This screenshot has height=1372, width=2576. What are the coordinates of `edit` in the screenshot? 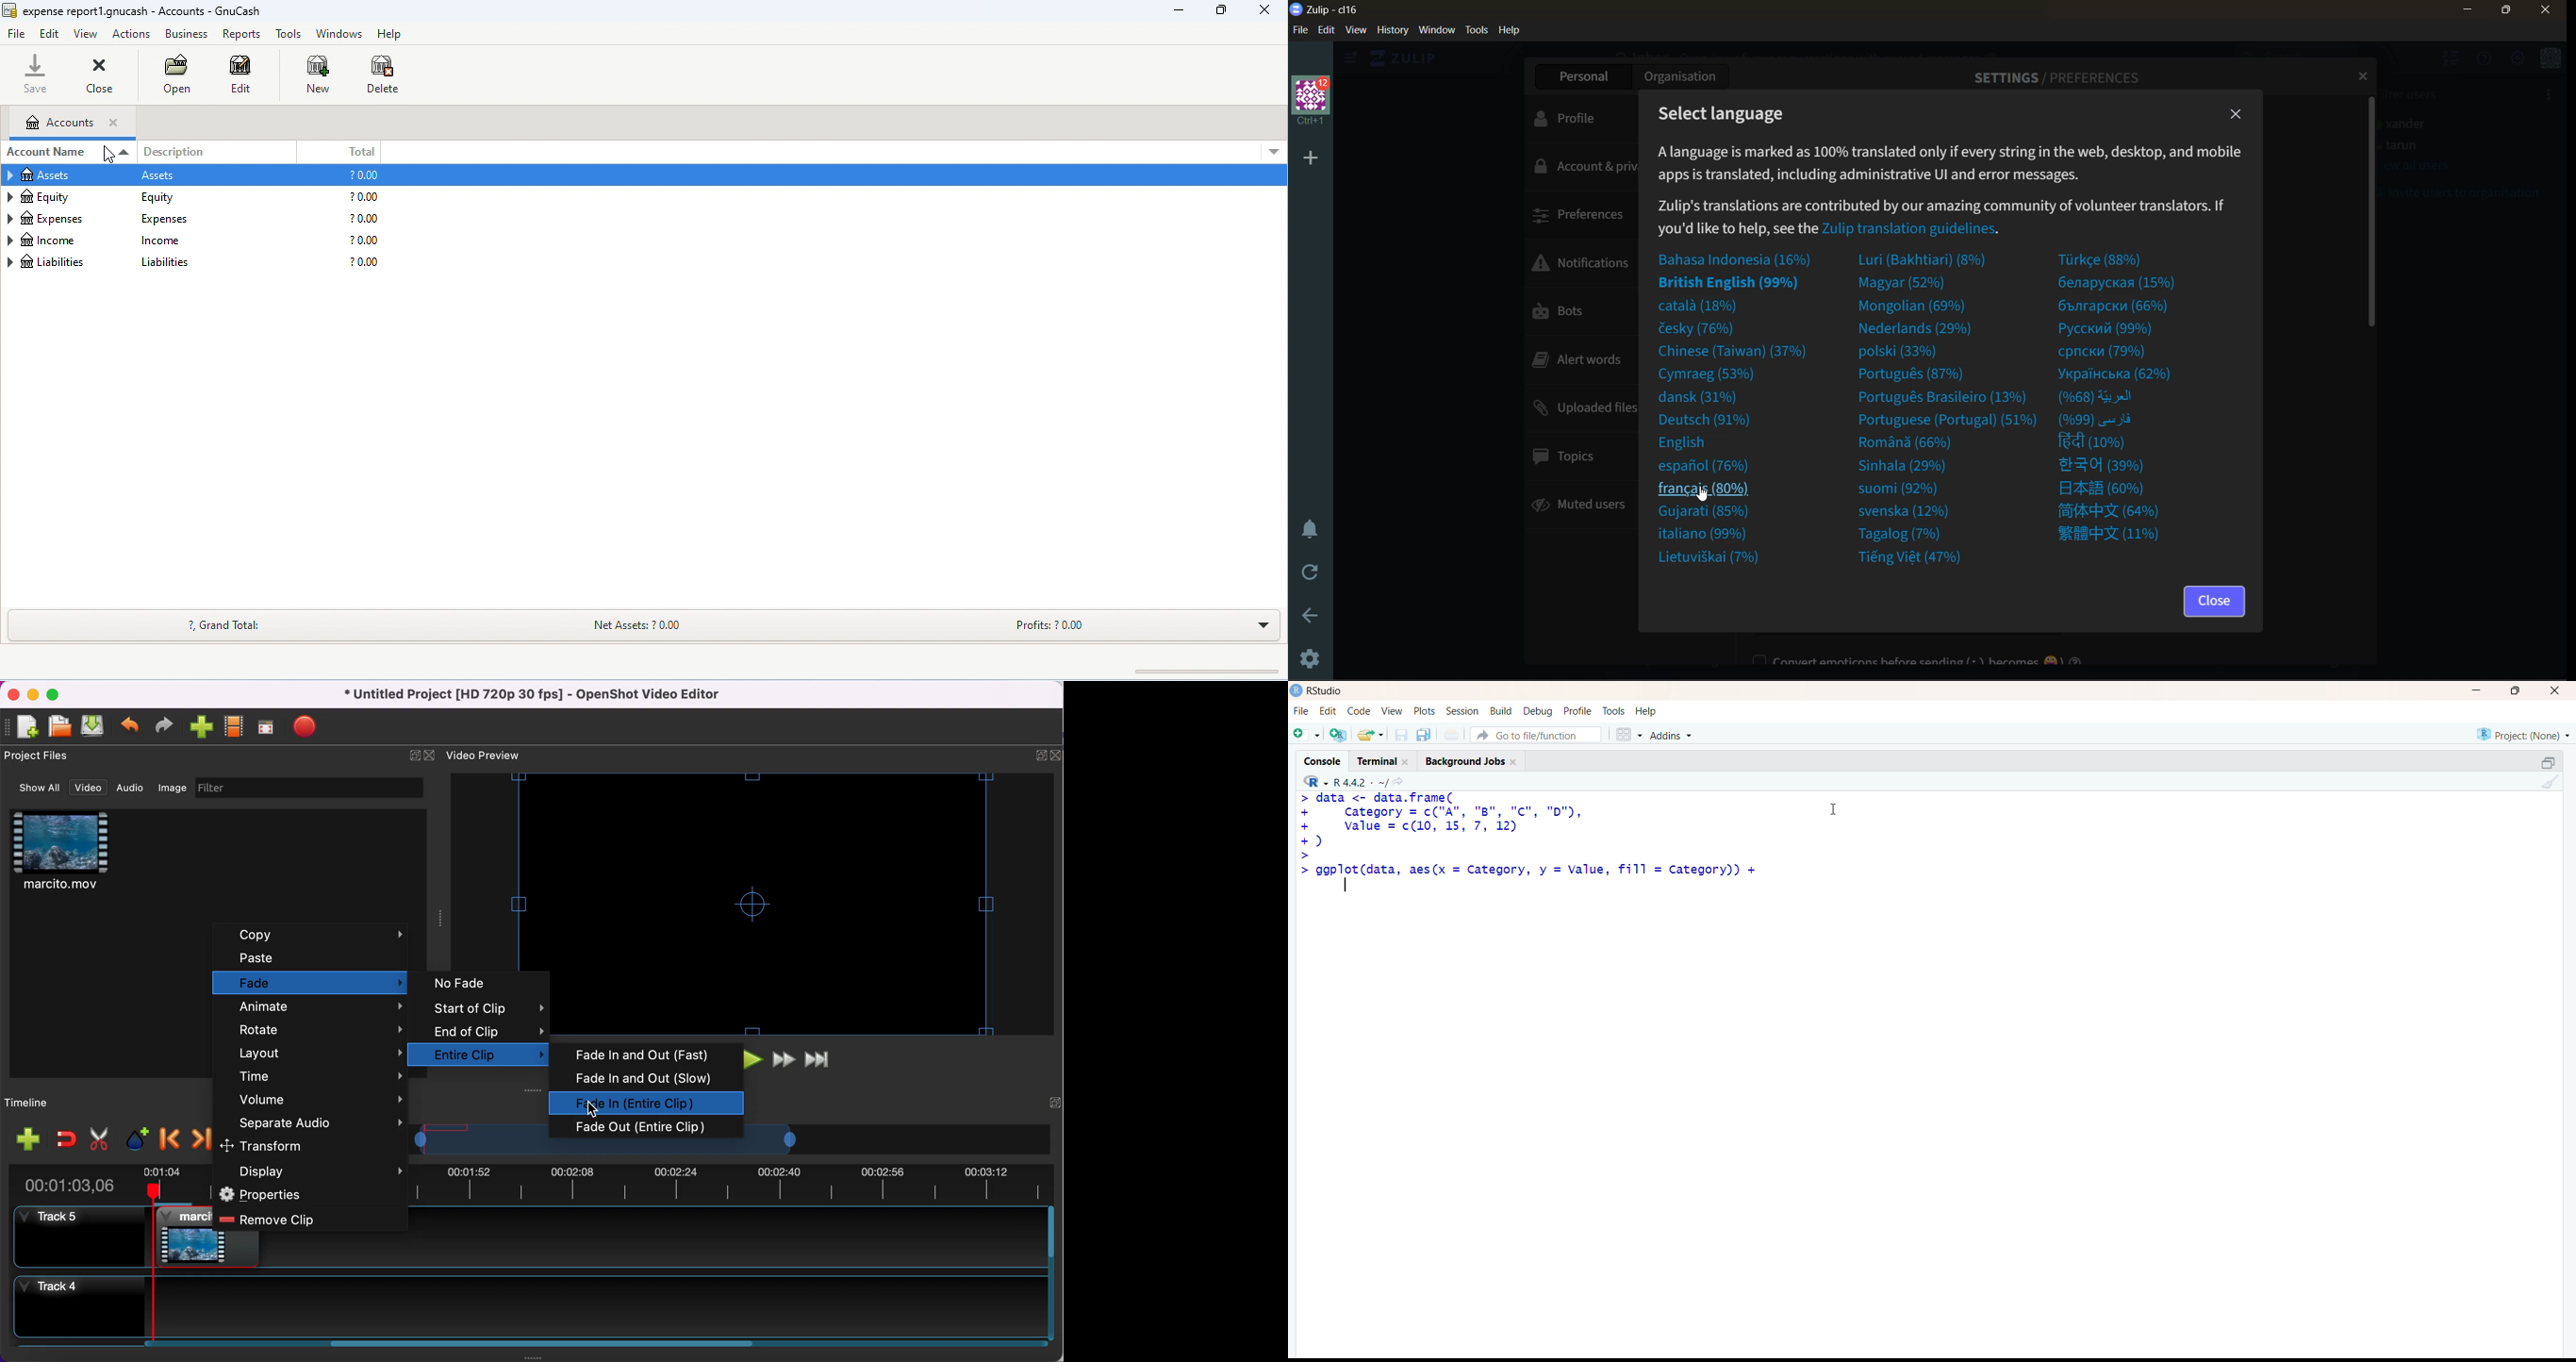 It's located at (1328, 711).